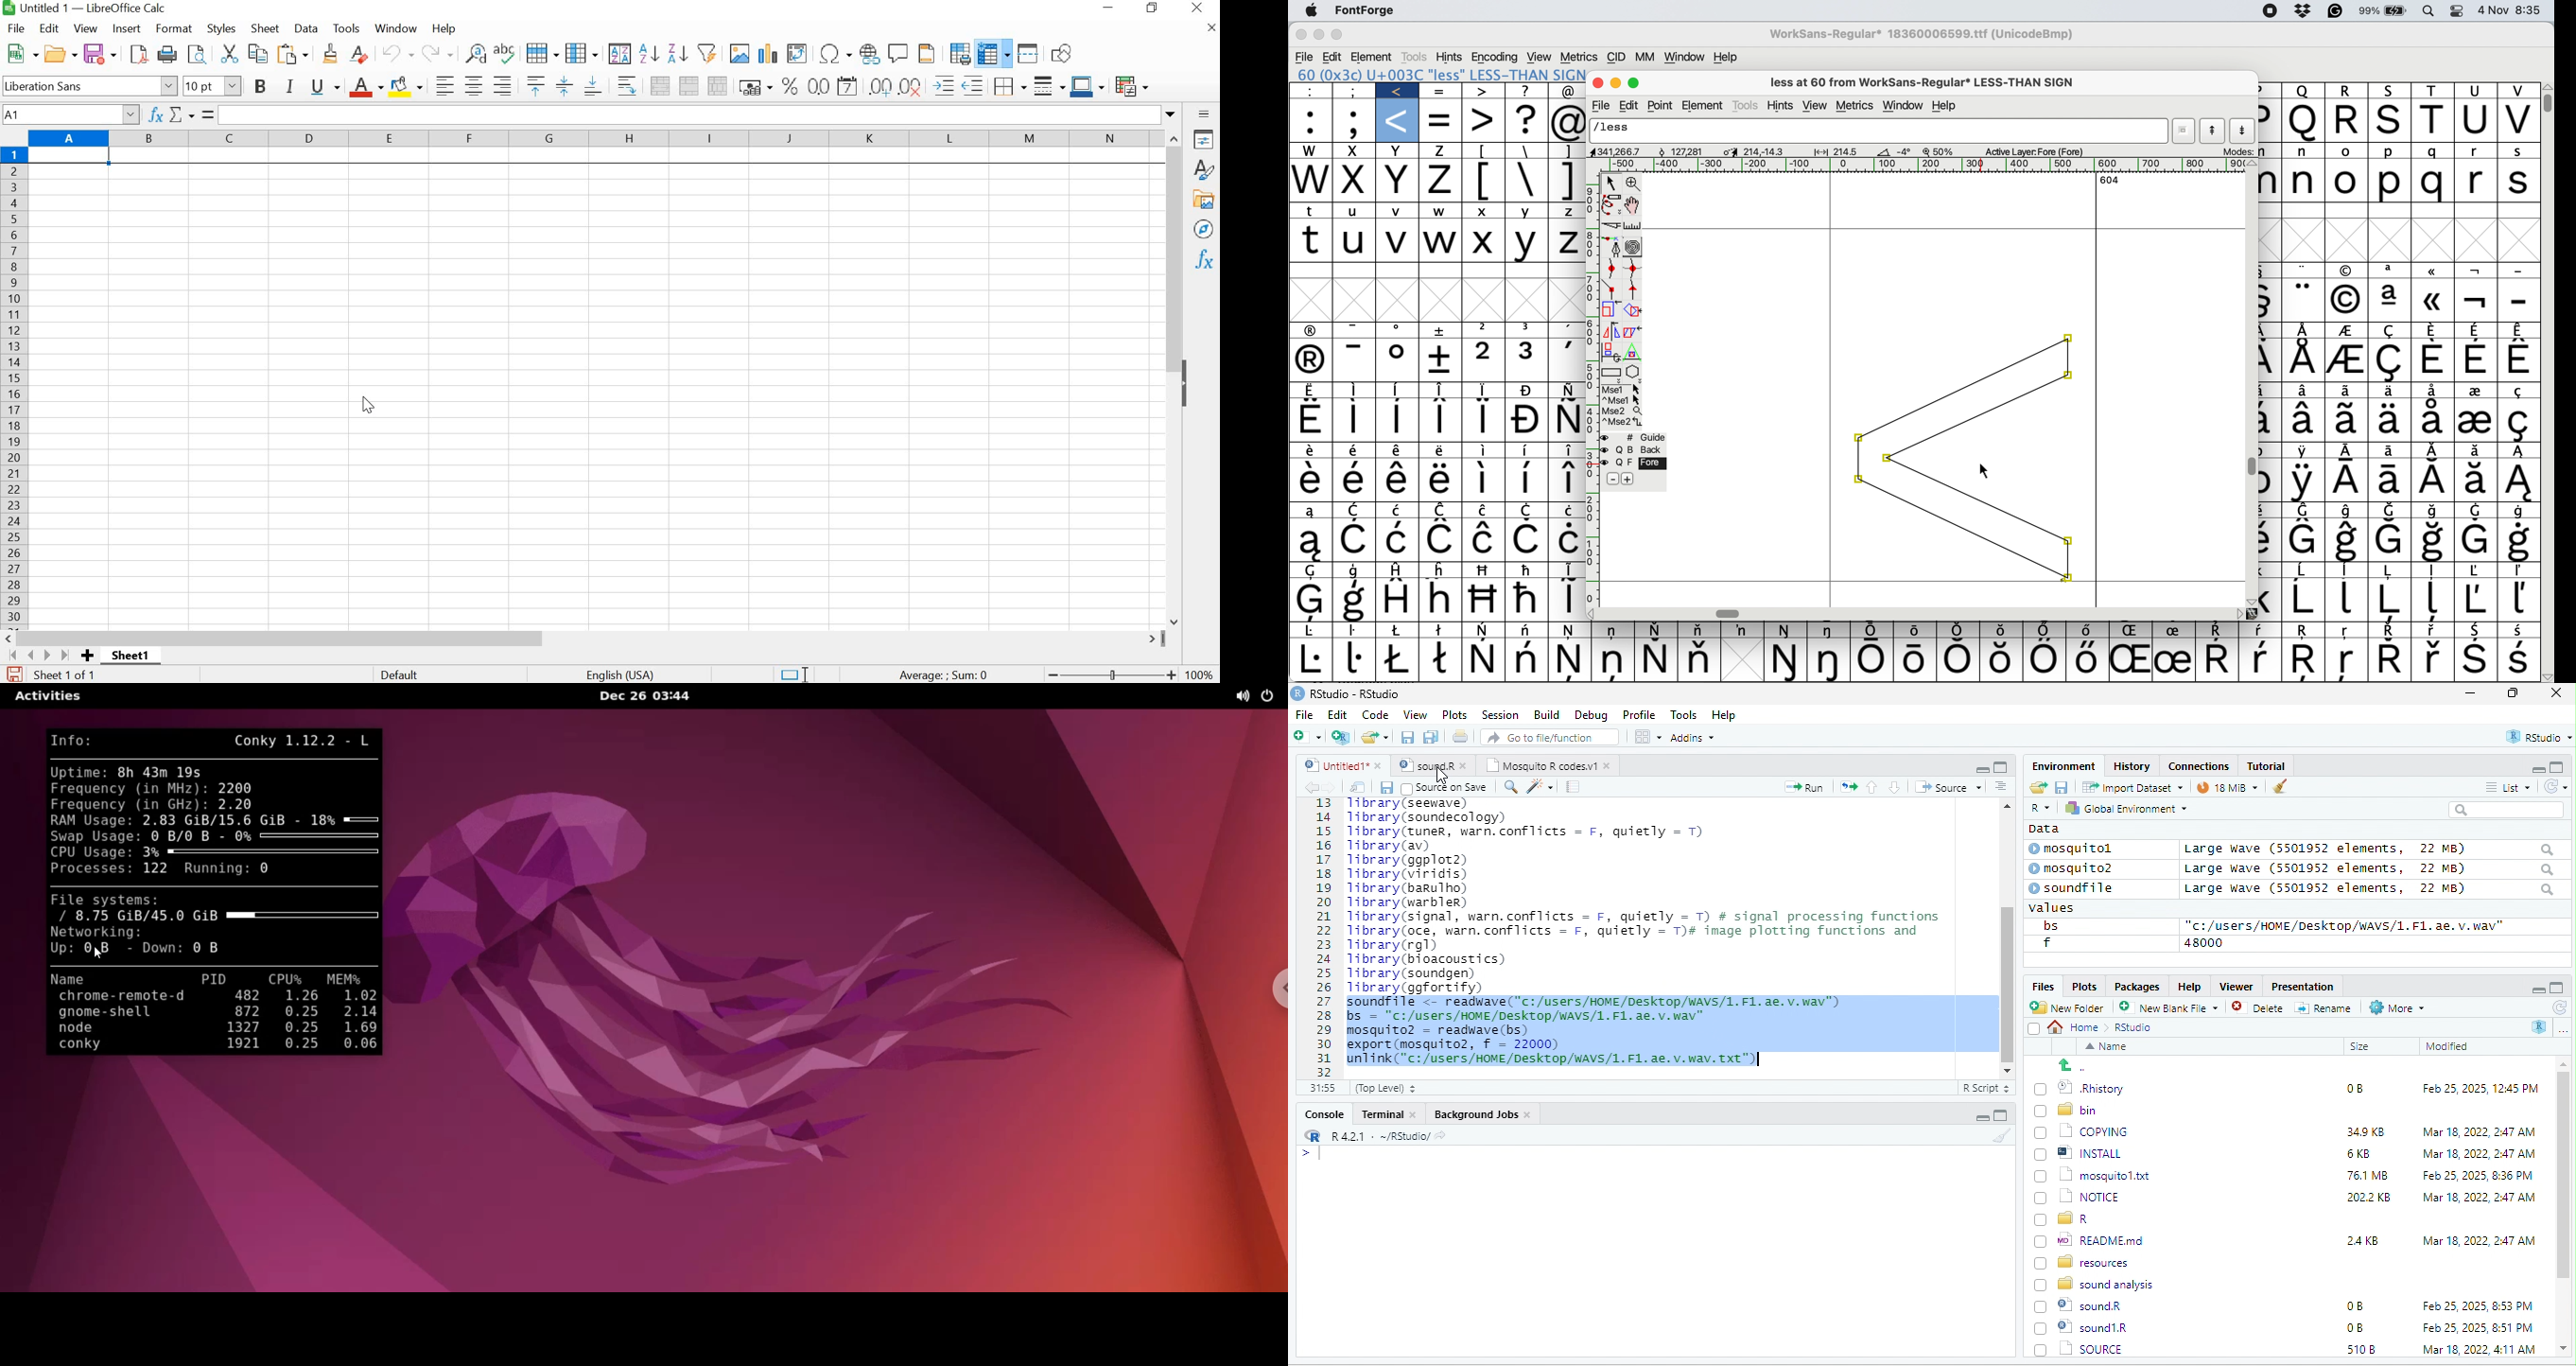  Describe the element at coordinates (1439, 360) in the screenshot. I see `Symbol` at that location.